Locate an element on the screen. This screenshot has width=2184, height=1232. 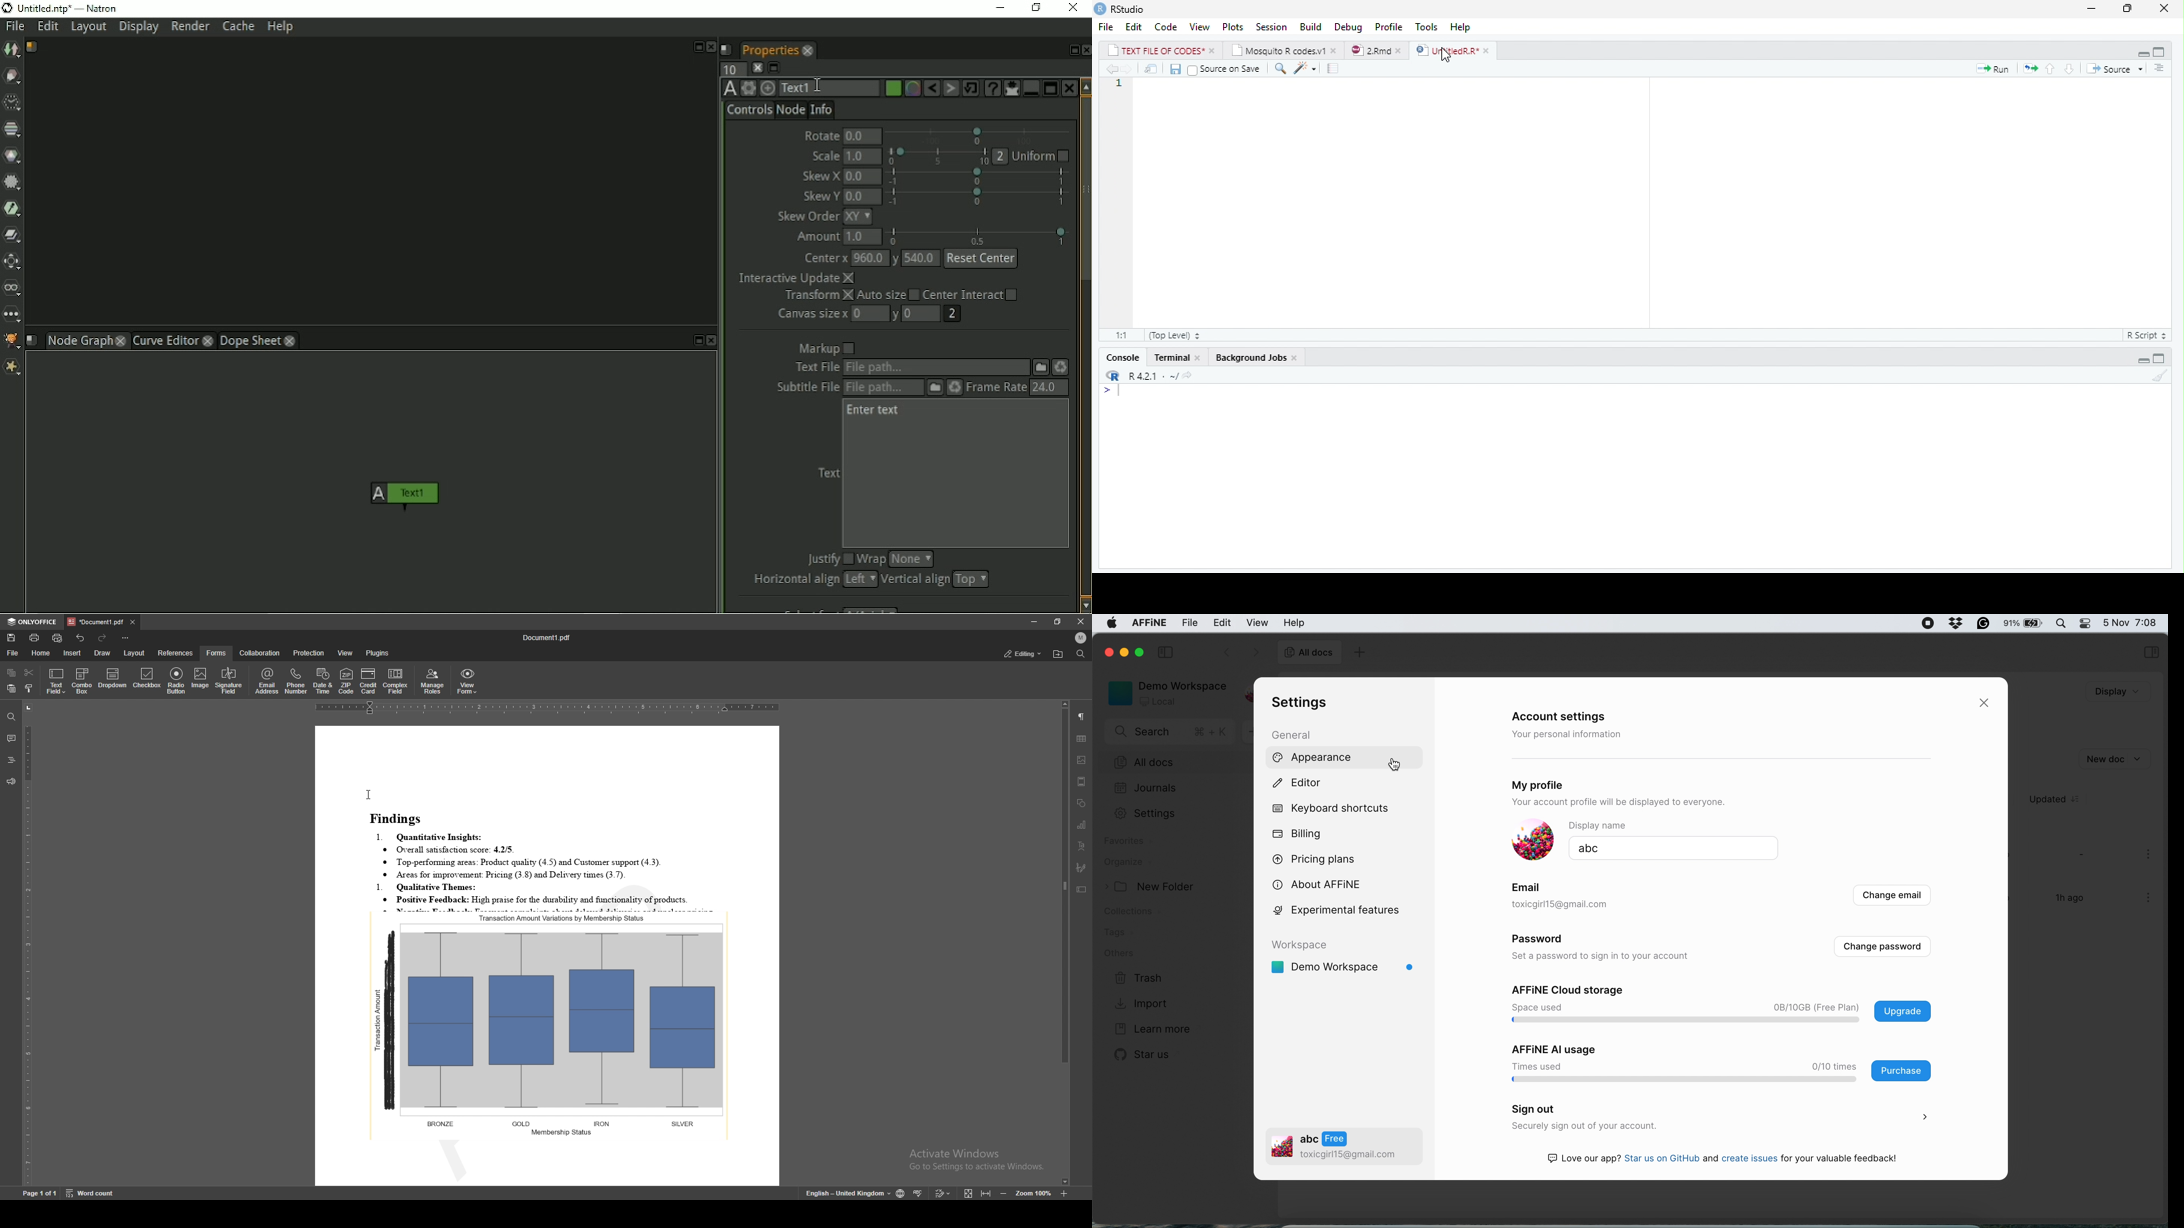
about is located at coordinates (1322, 884).